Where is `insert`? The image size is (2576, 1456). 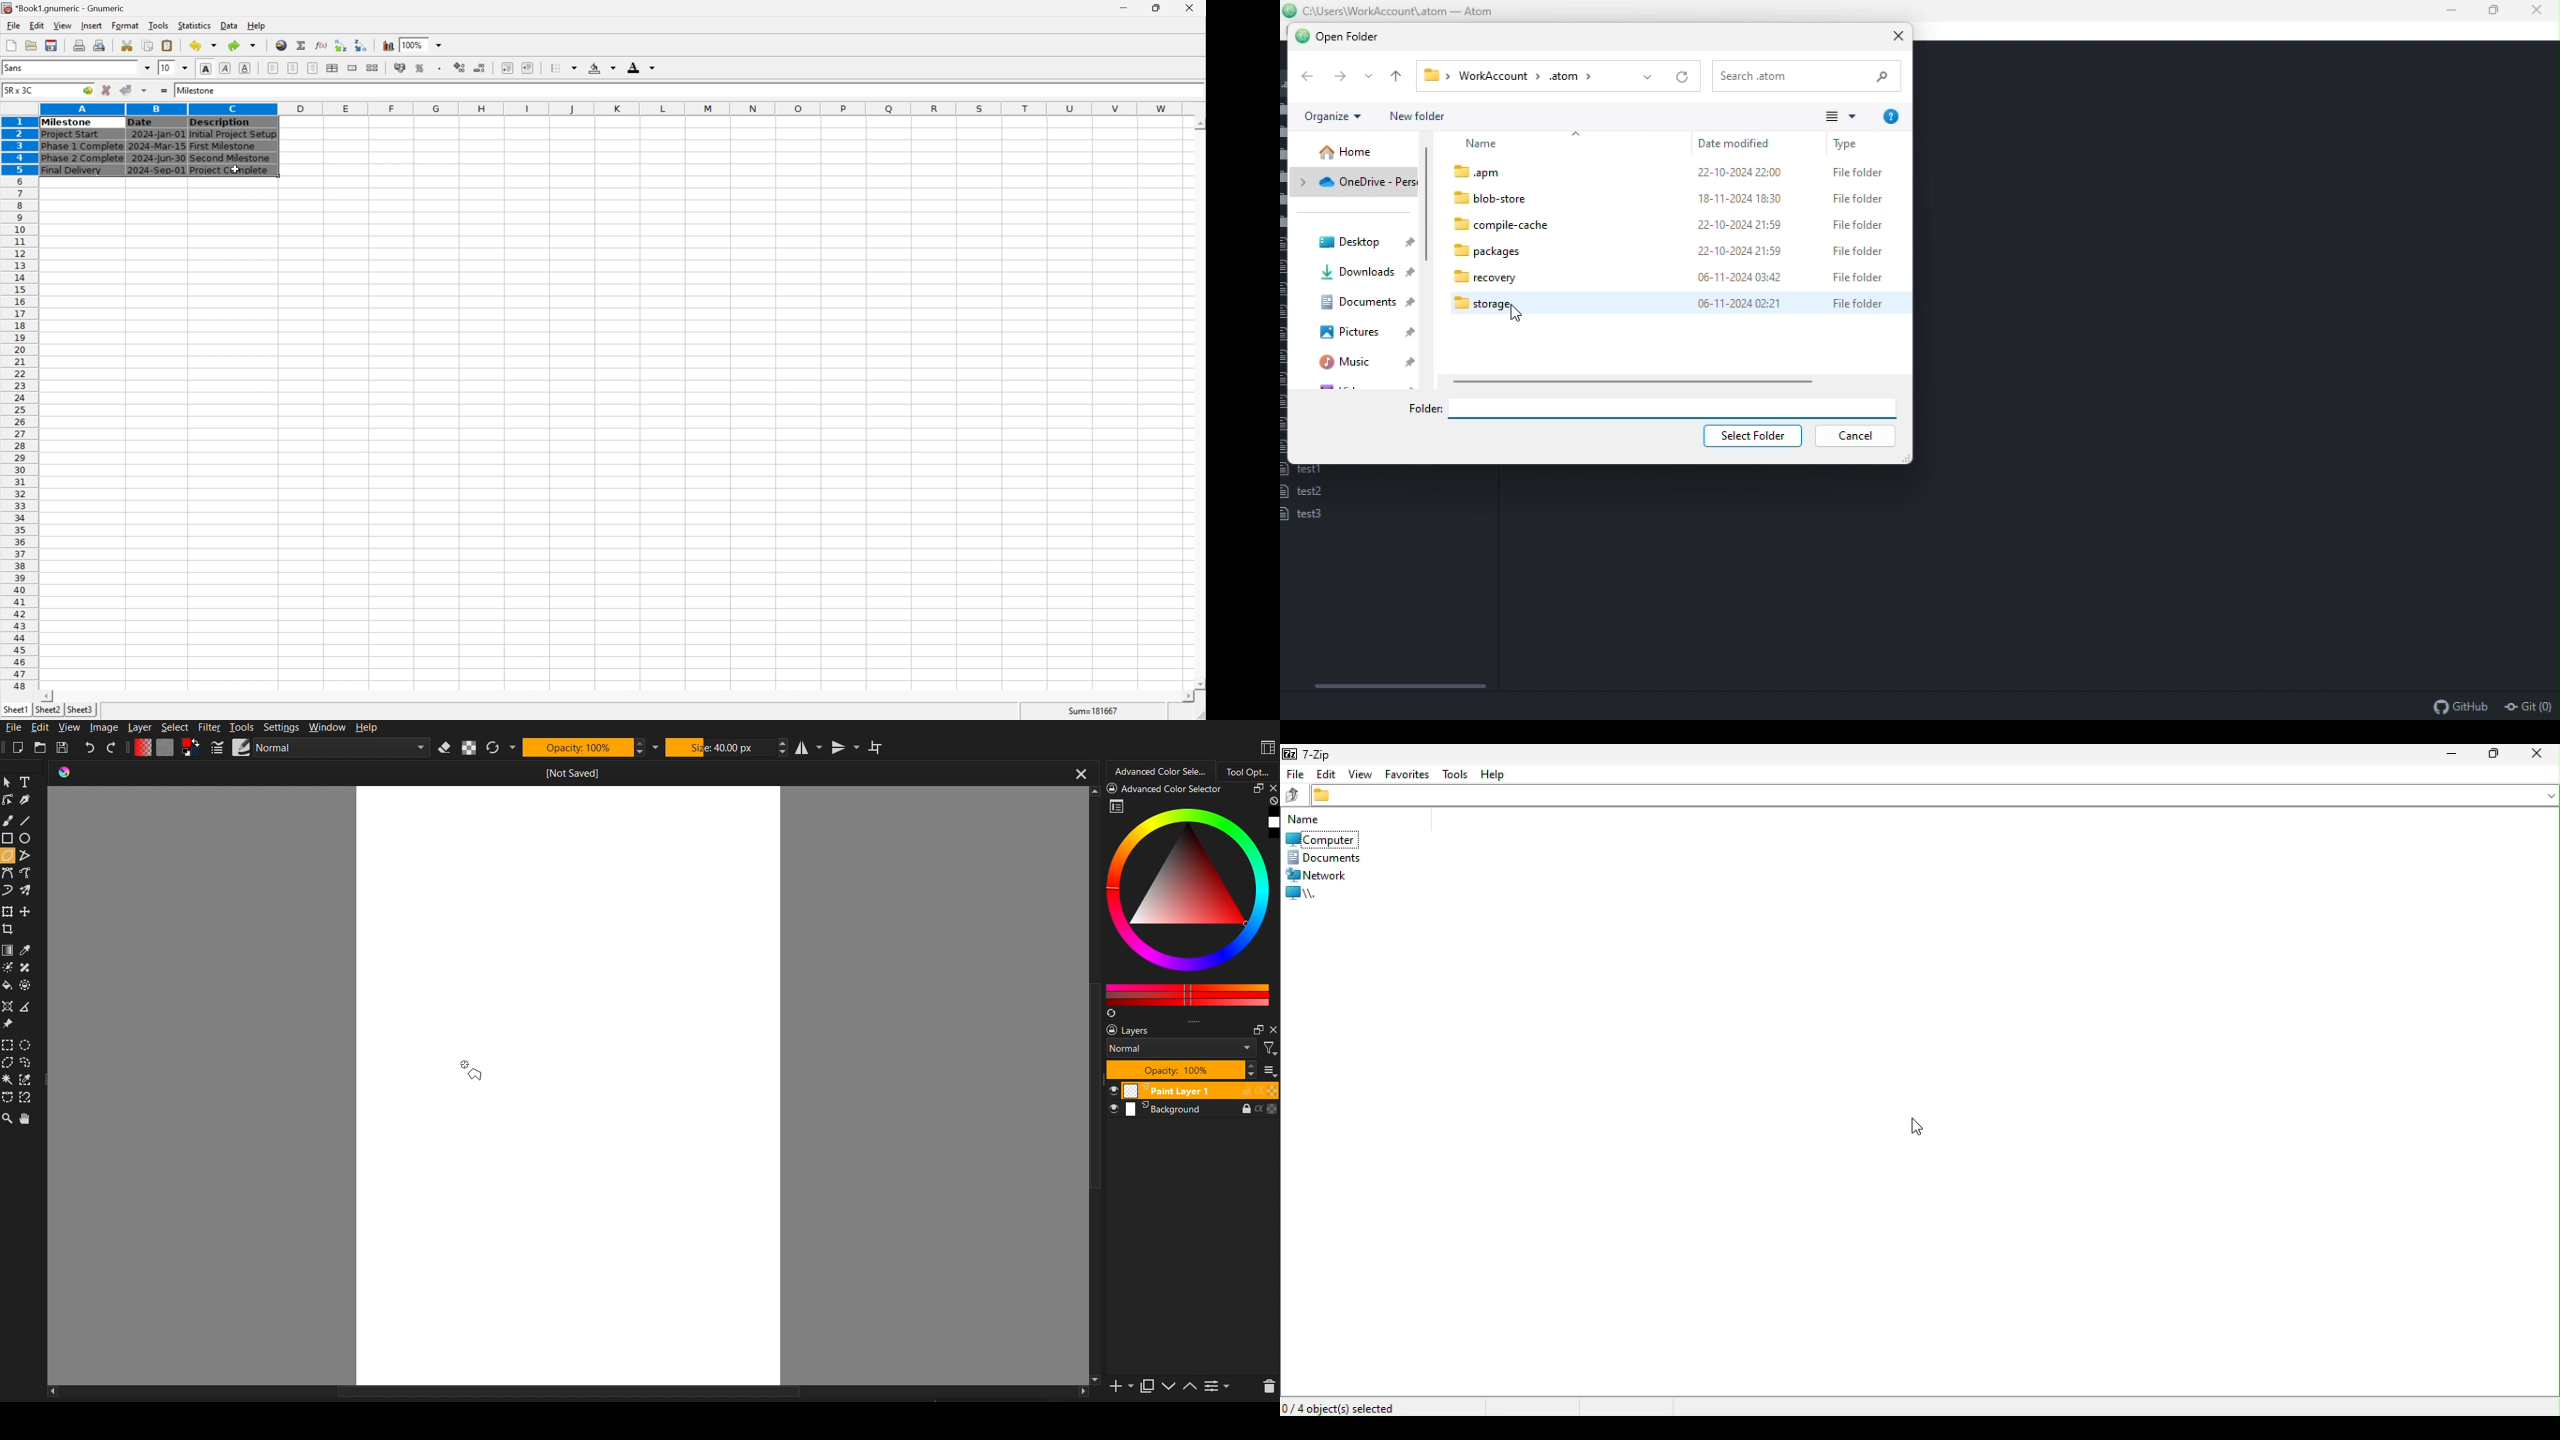
insert is located at coordinates (91, 26).